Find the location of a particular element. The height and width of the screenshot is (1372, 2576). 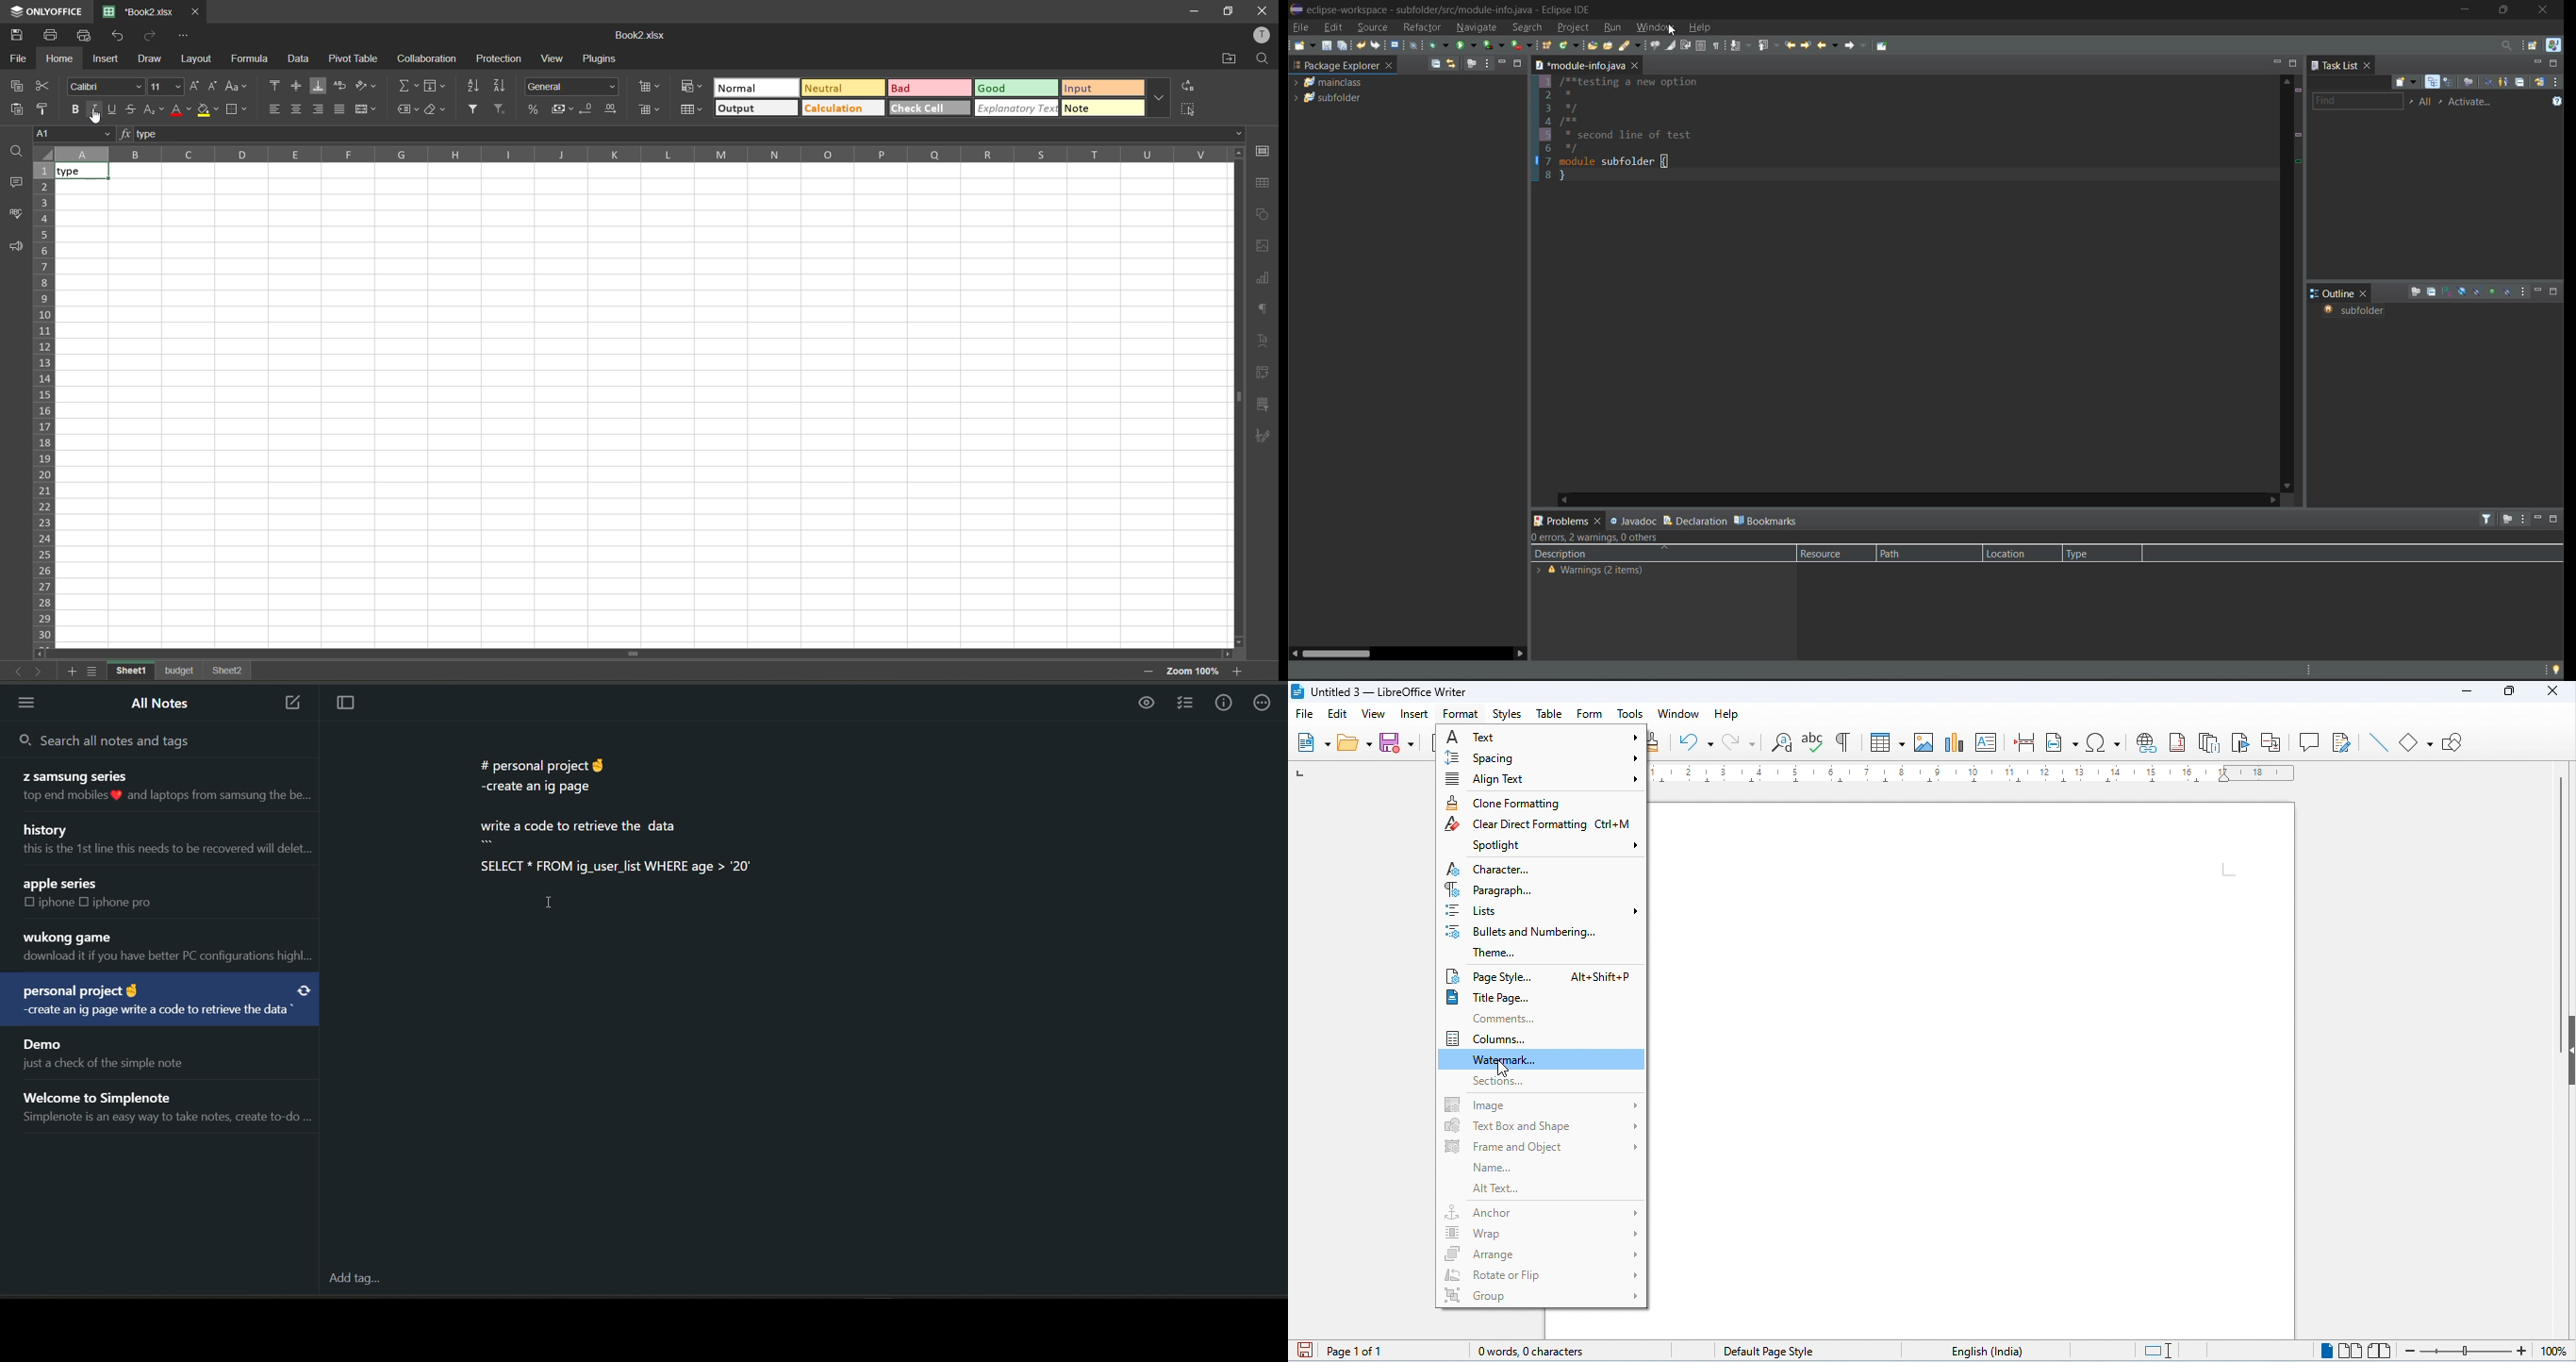

tools is located at coordinates (1632, 715).